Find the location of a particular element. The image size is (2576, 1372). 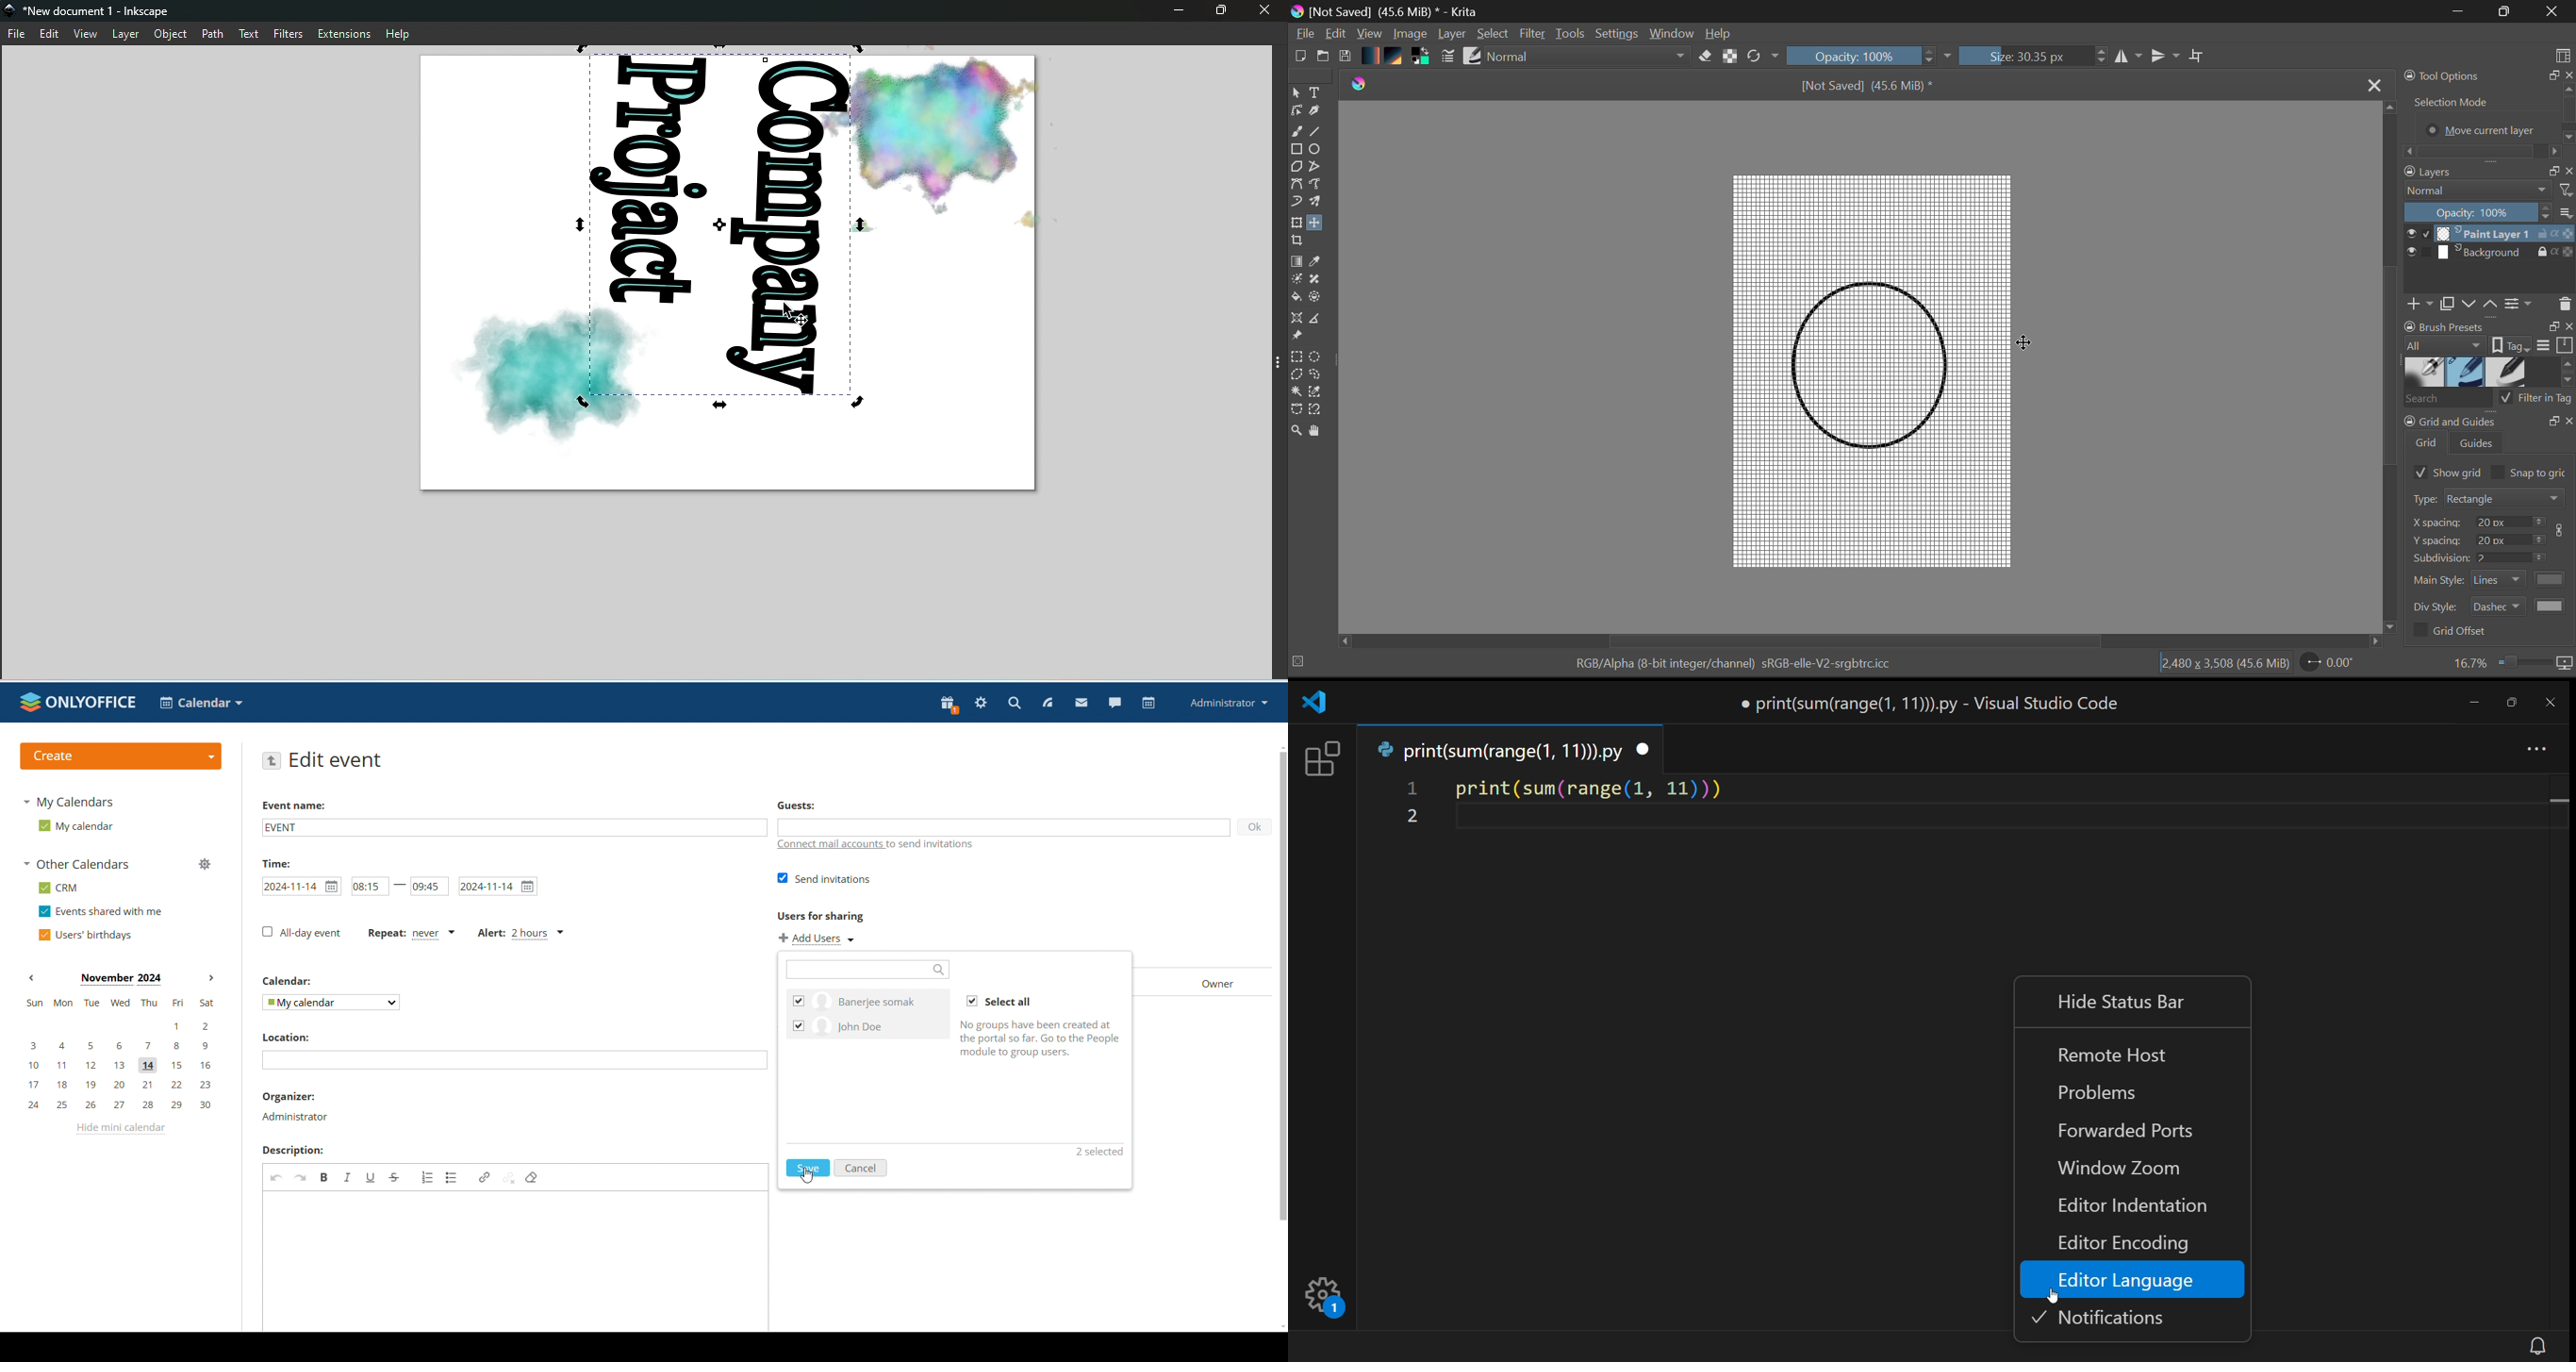

Bezier Curve Selection is located at coordinates (1296, 409).